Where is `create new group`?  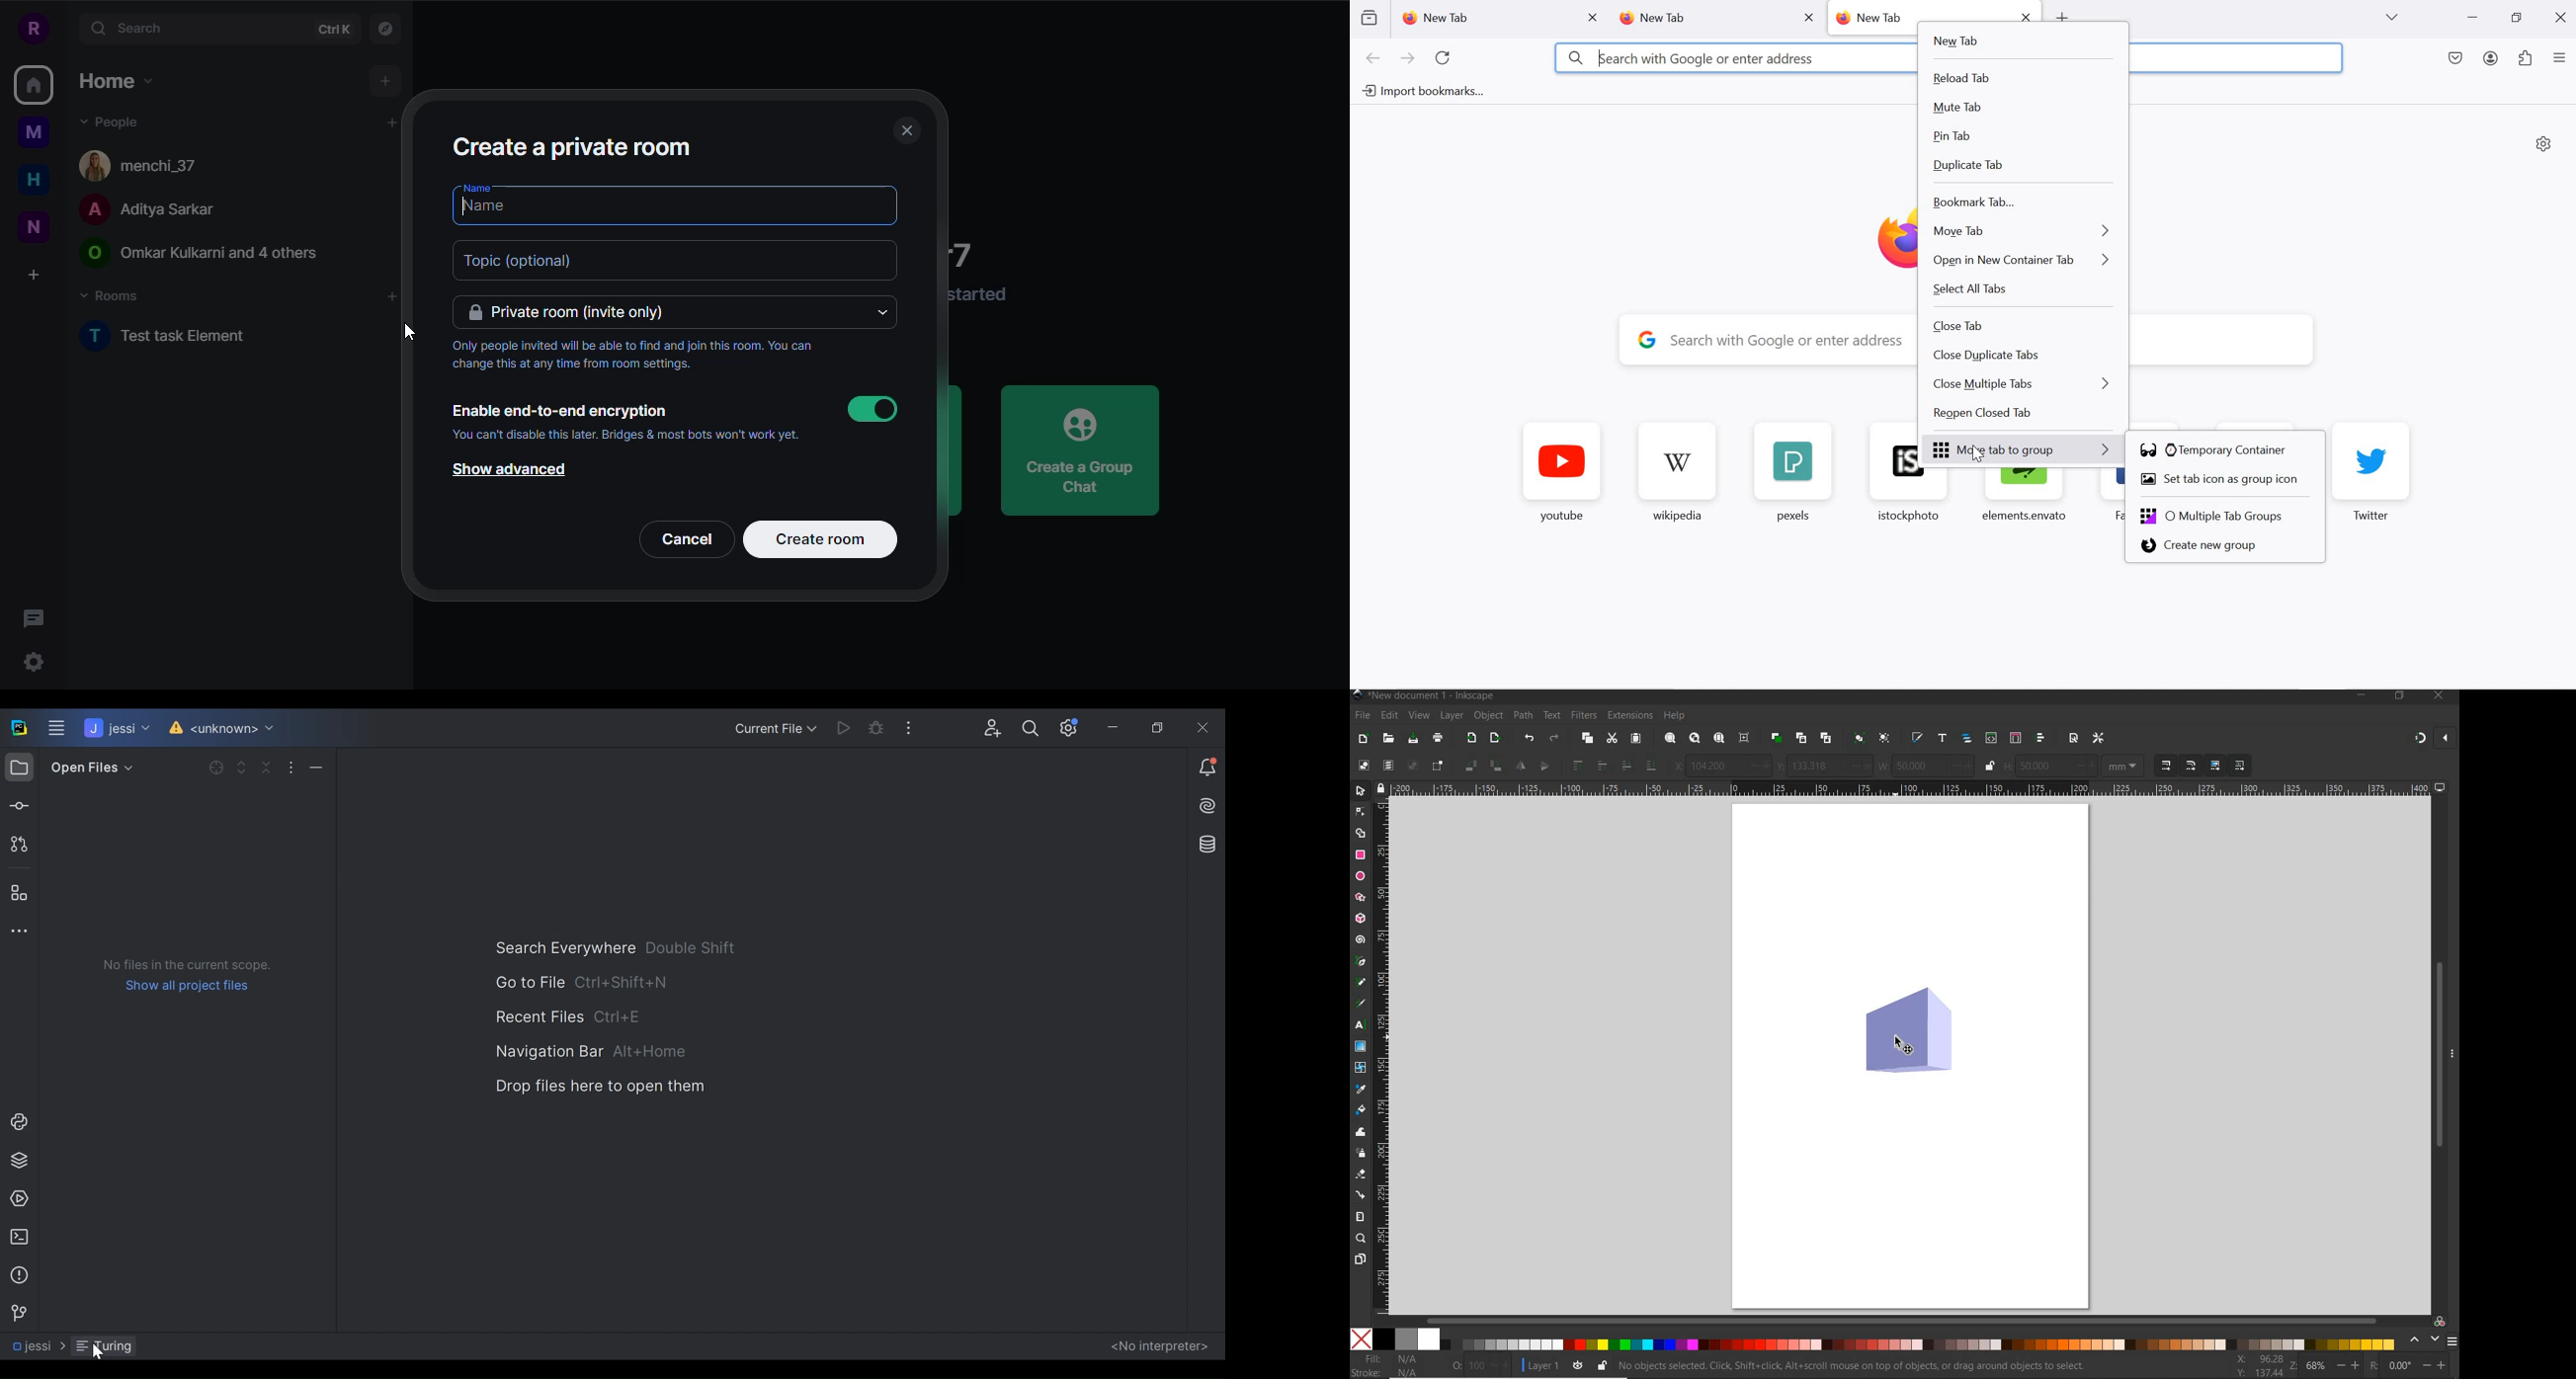 create new group is located at coordinates (2219, 547).